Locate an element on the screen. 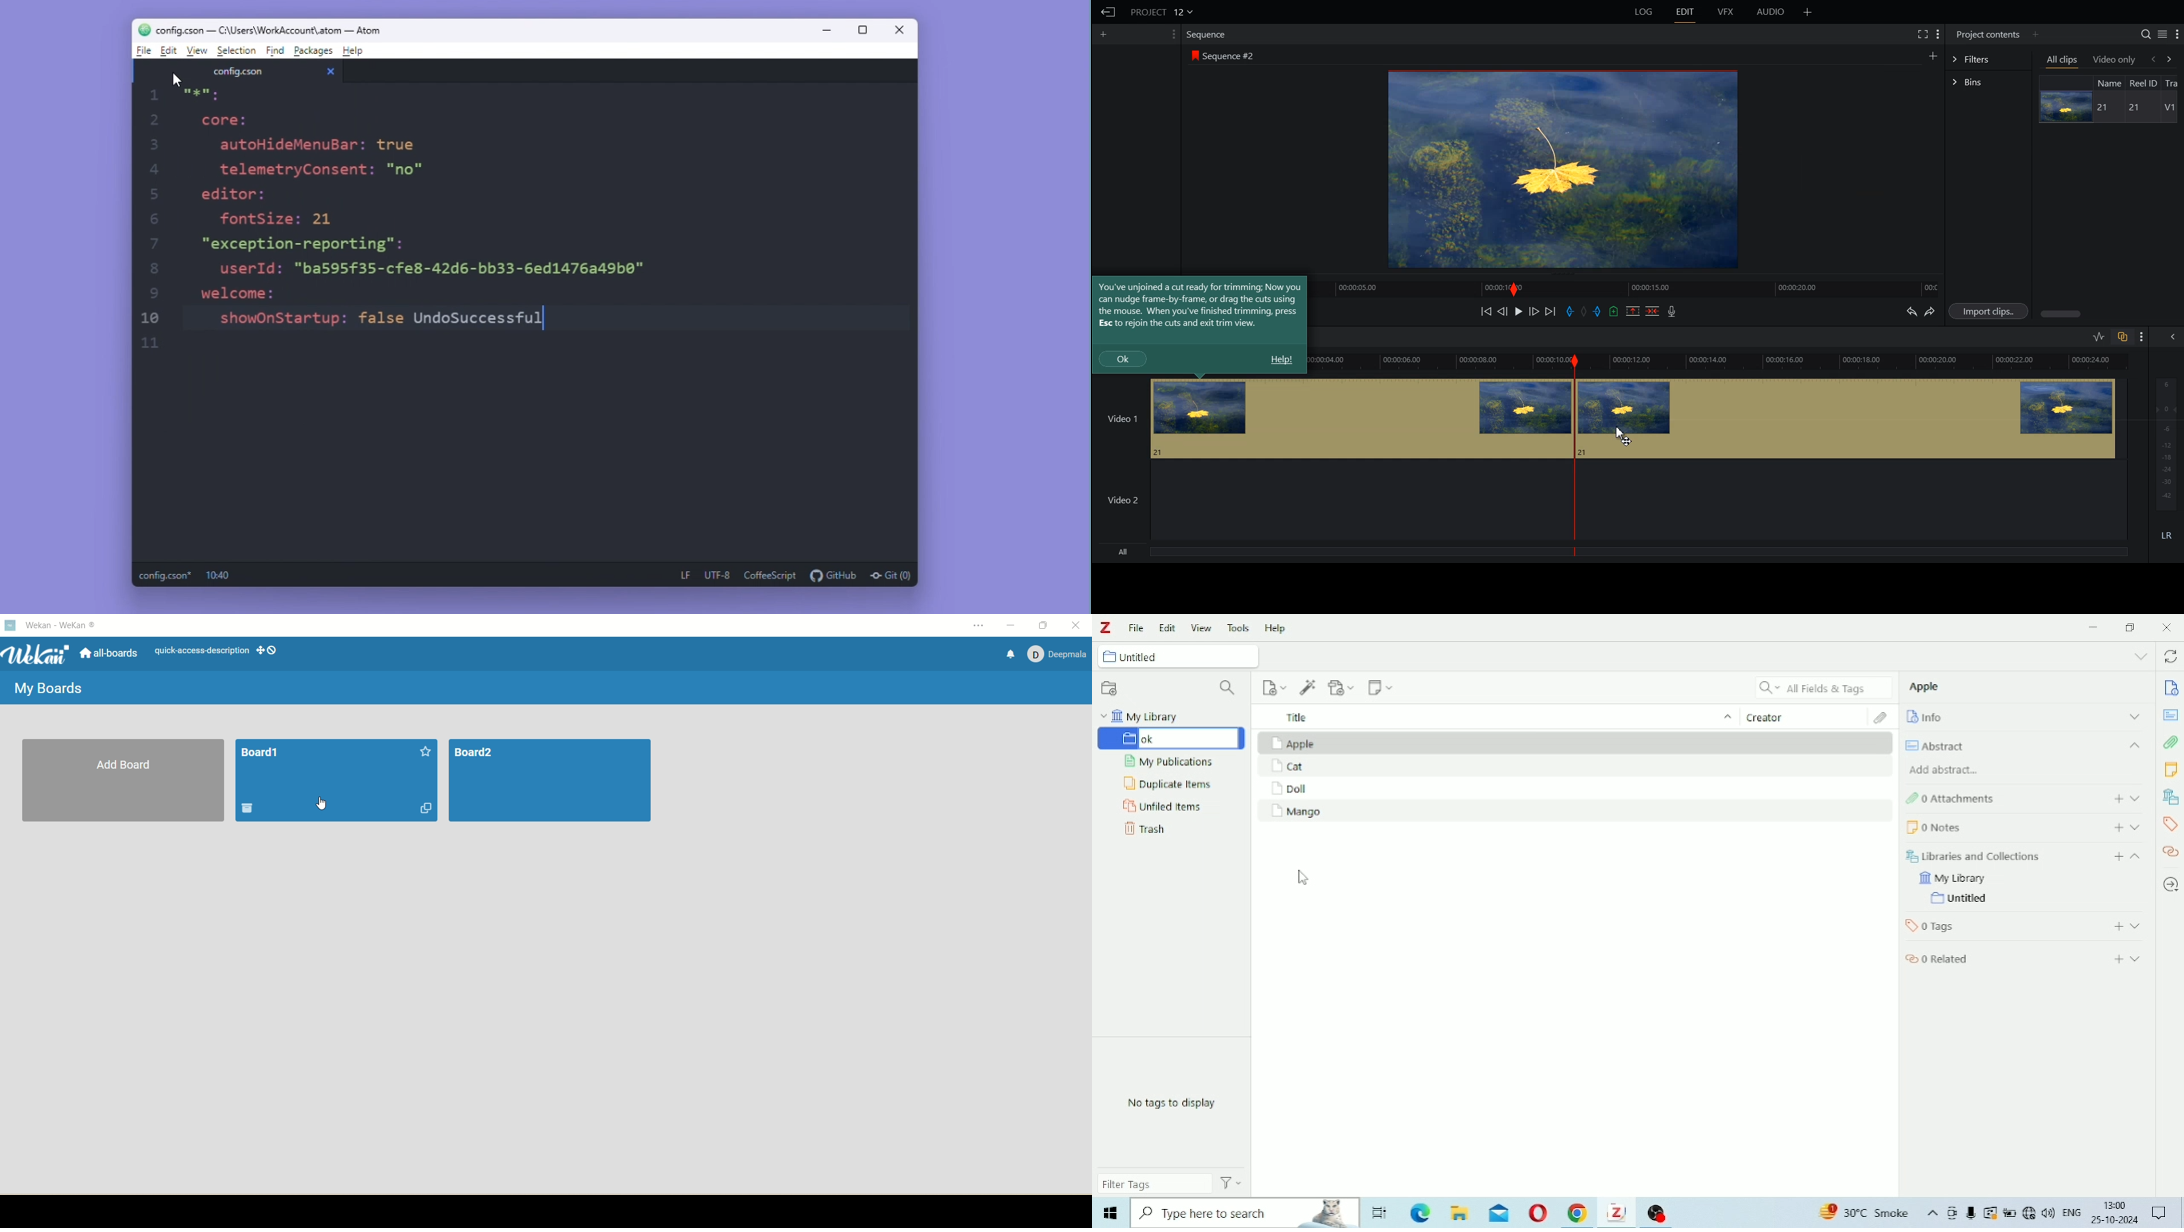  V1 is located at coordinates (2169, 107).